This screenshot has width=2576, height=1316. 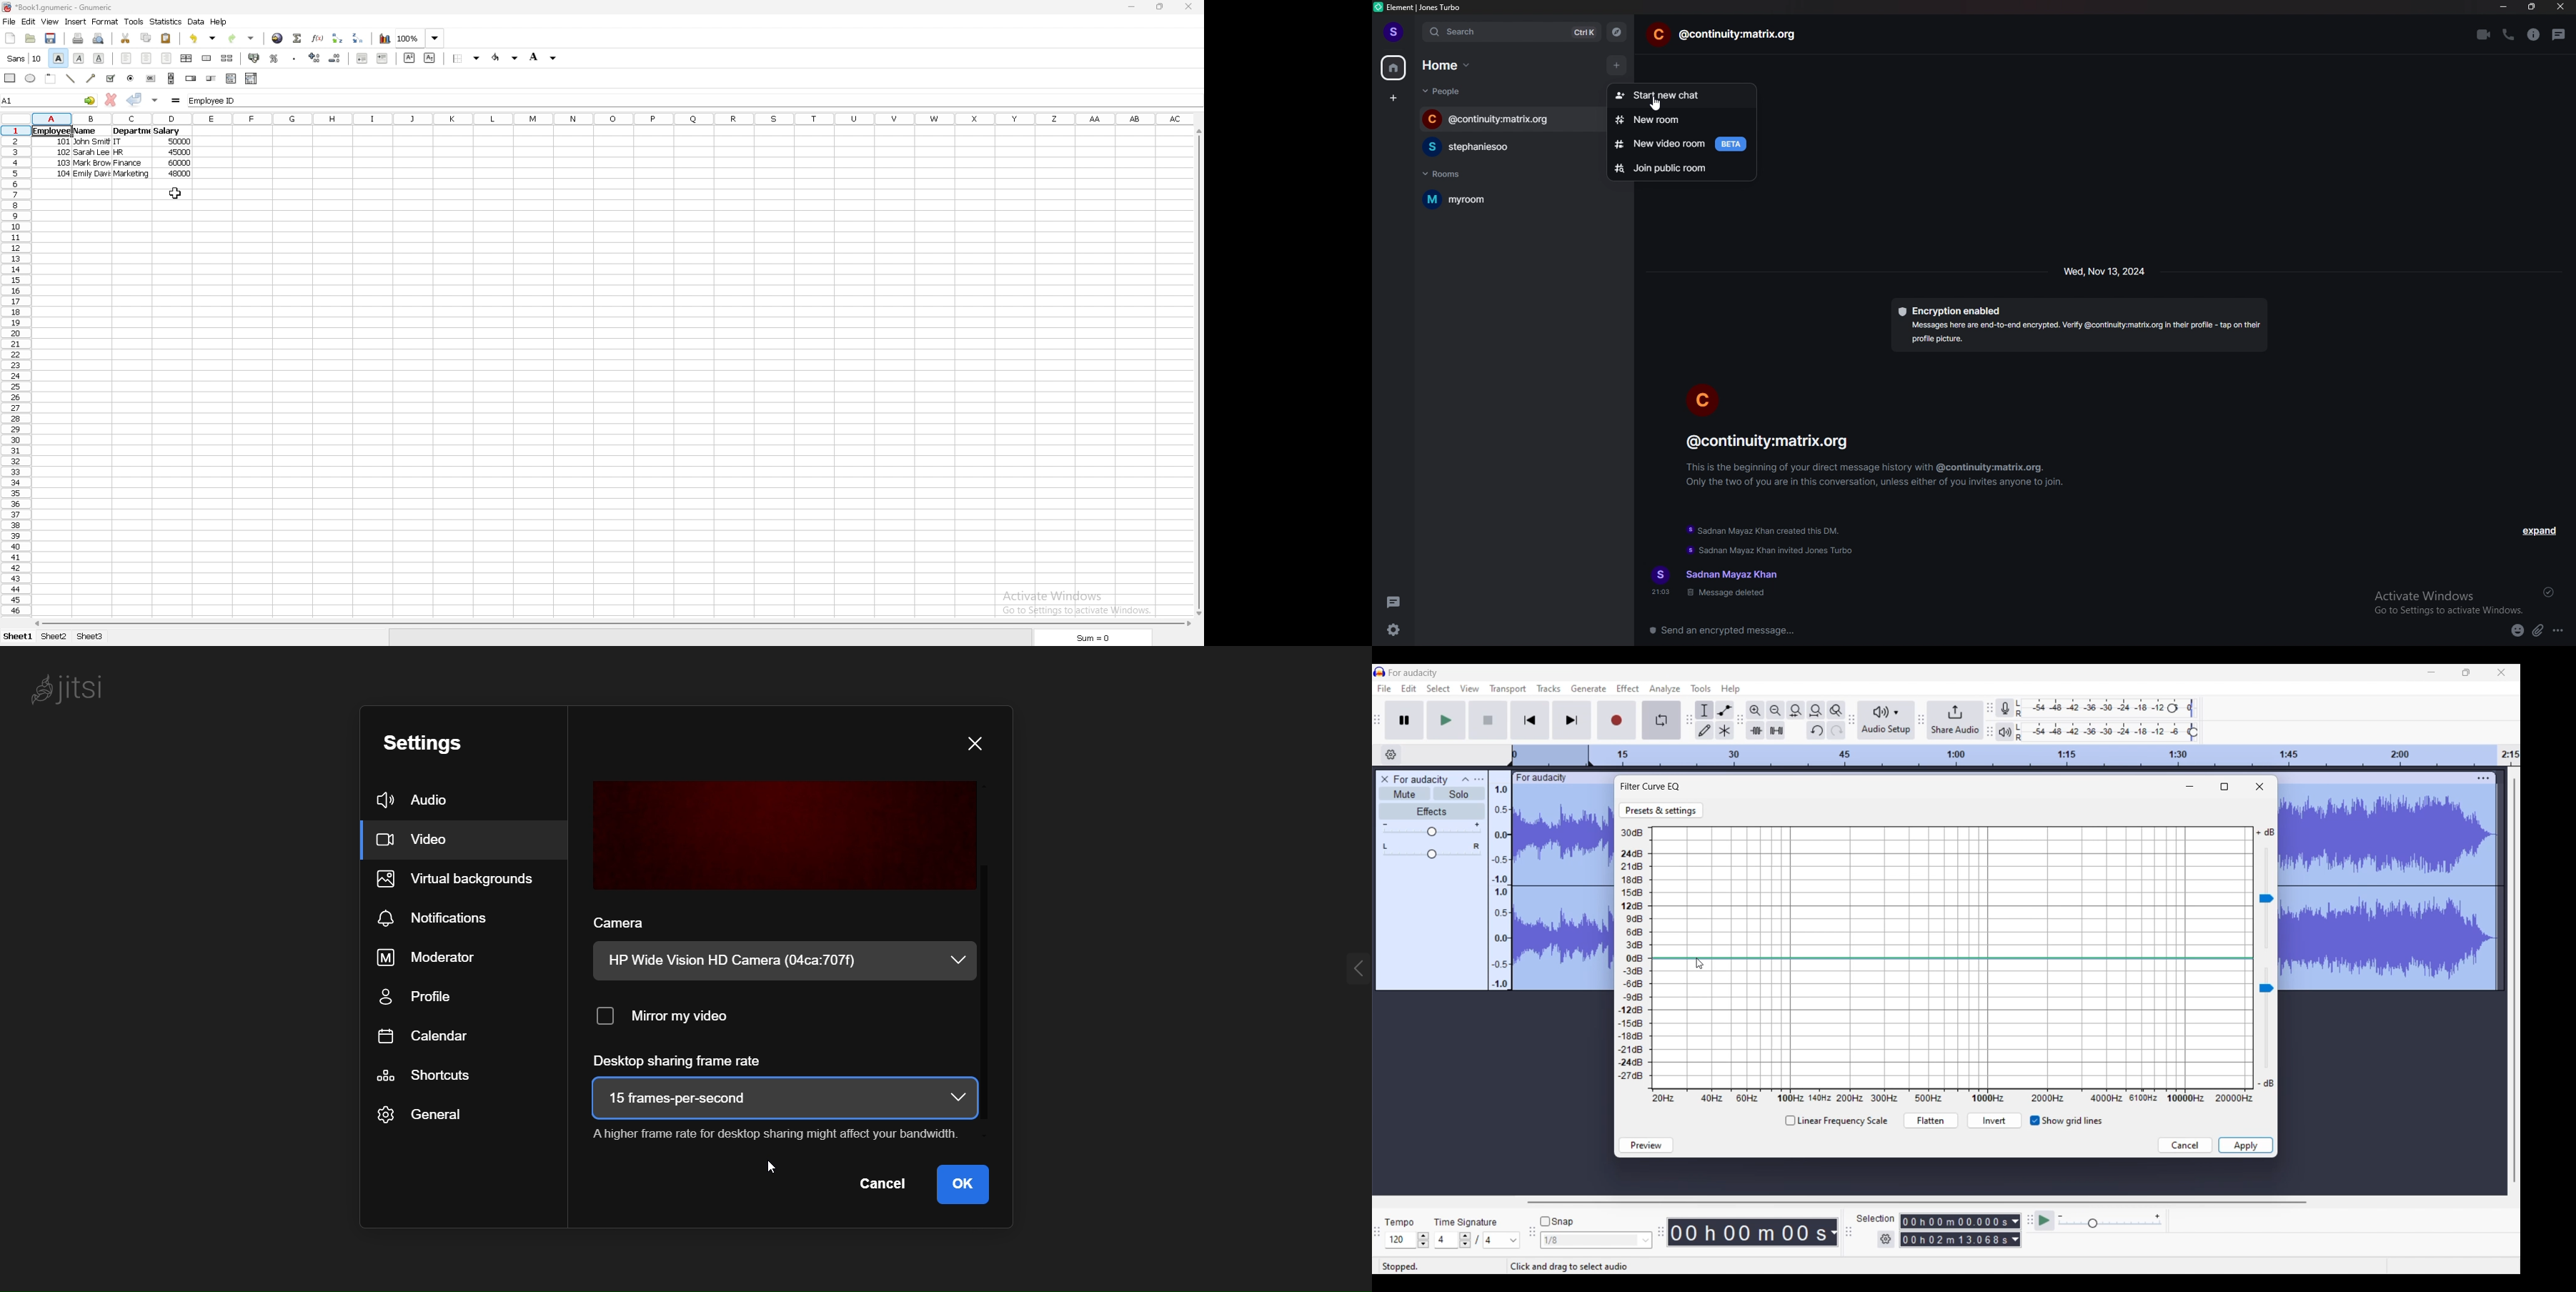 I want to click on Snap option, so click(x=1646, y=1241).